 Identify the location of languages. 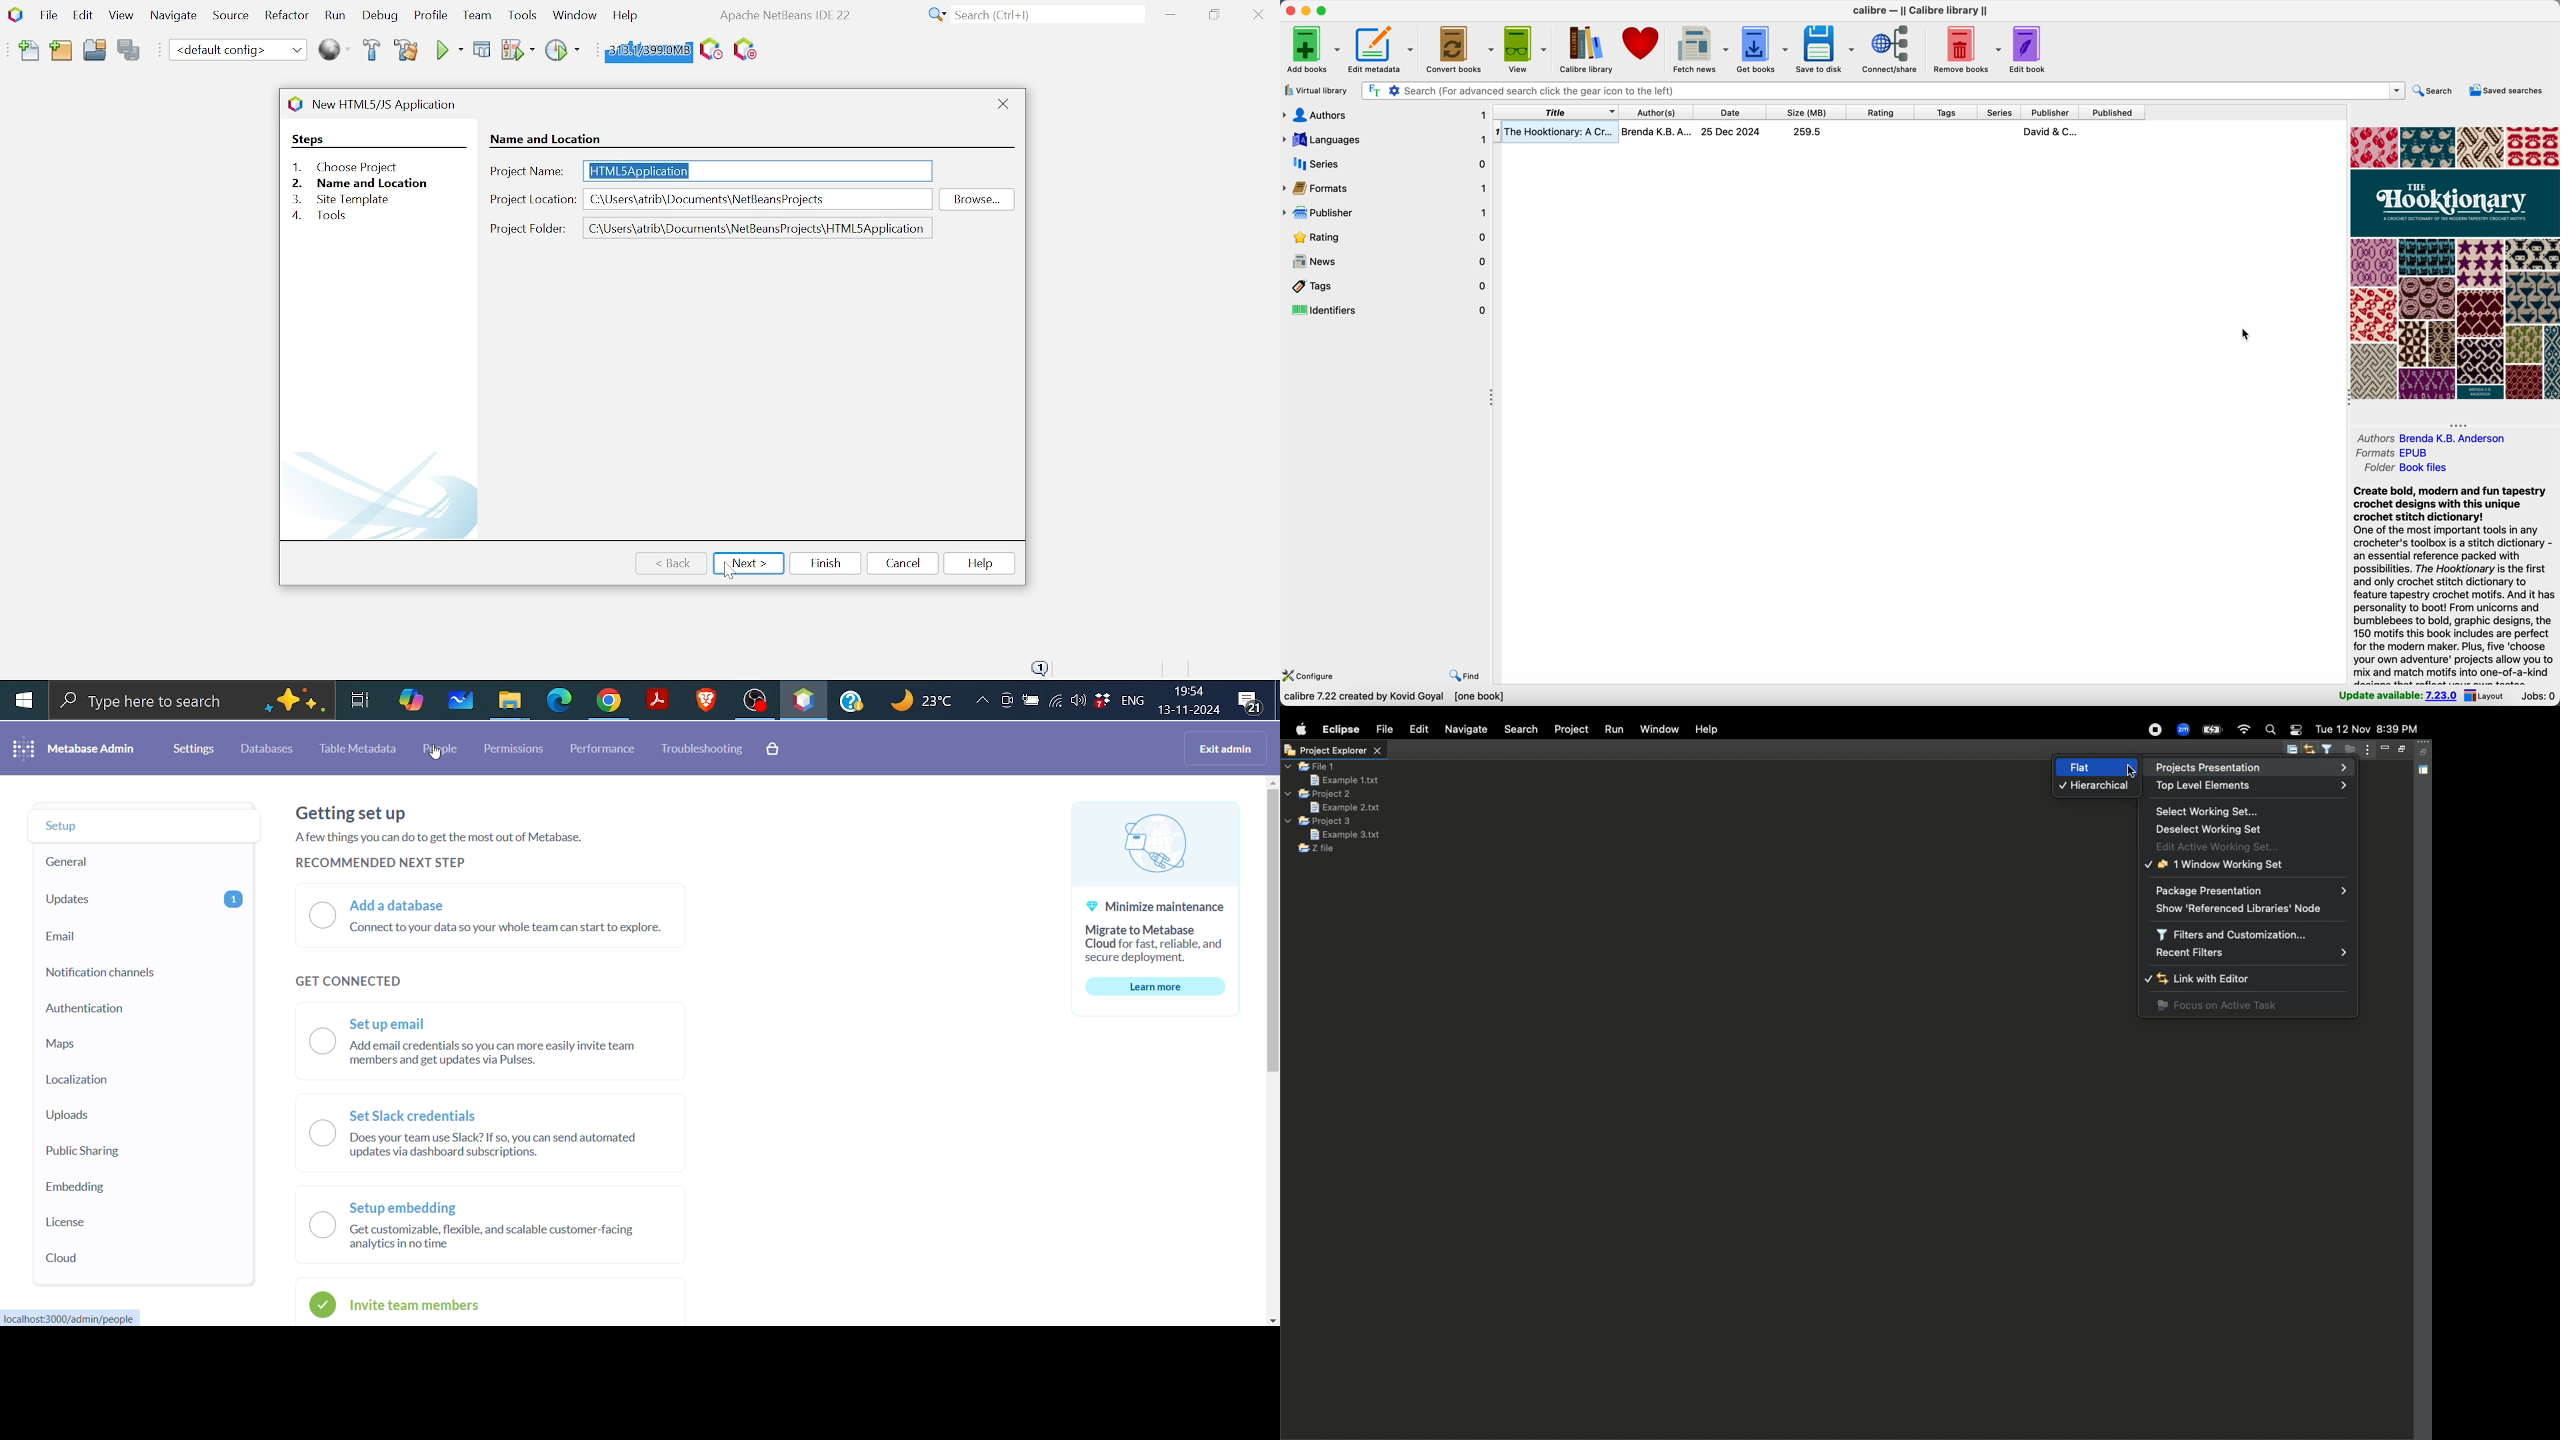
(1385, 137).